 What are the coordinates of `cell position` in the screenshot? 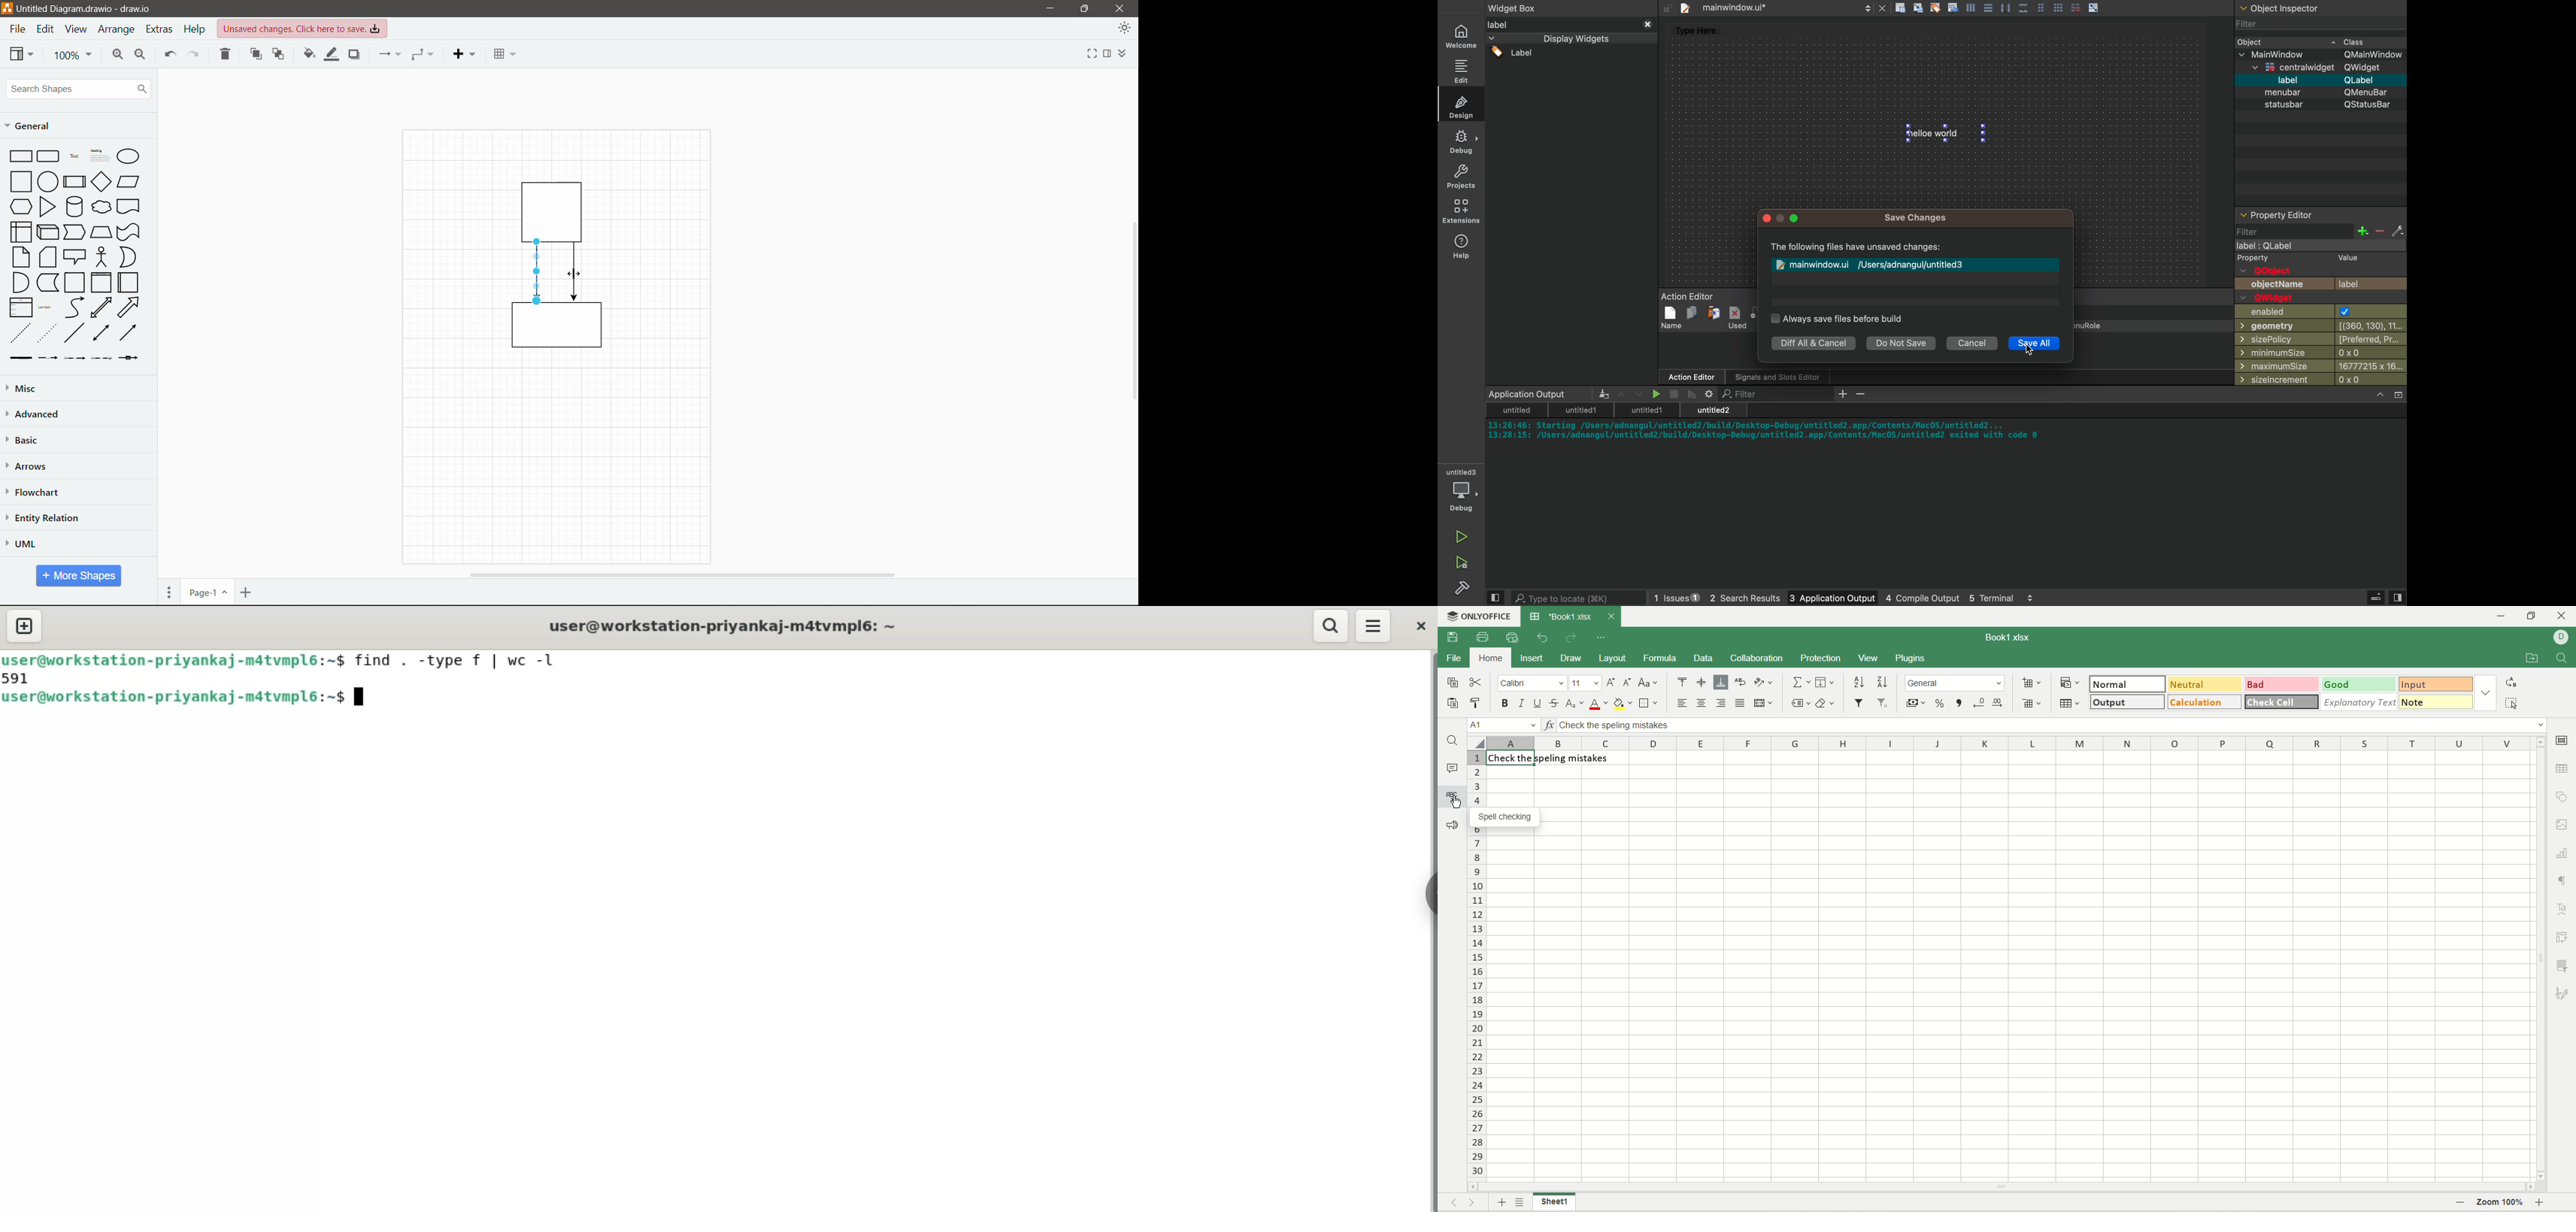 It's located at (1503, 725).